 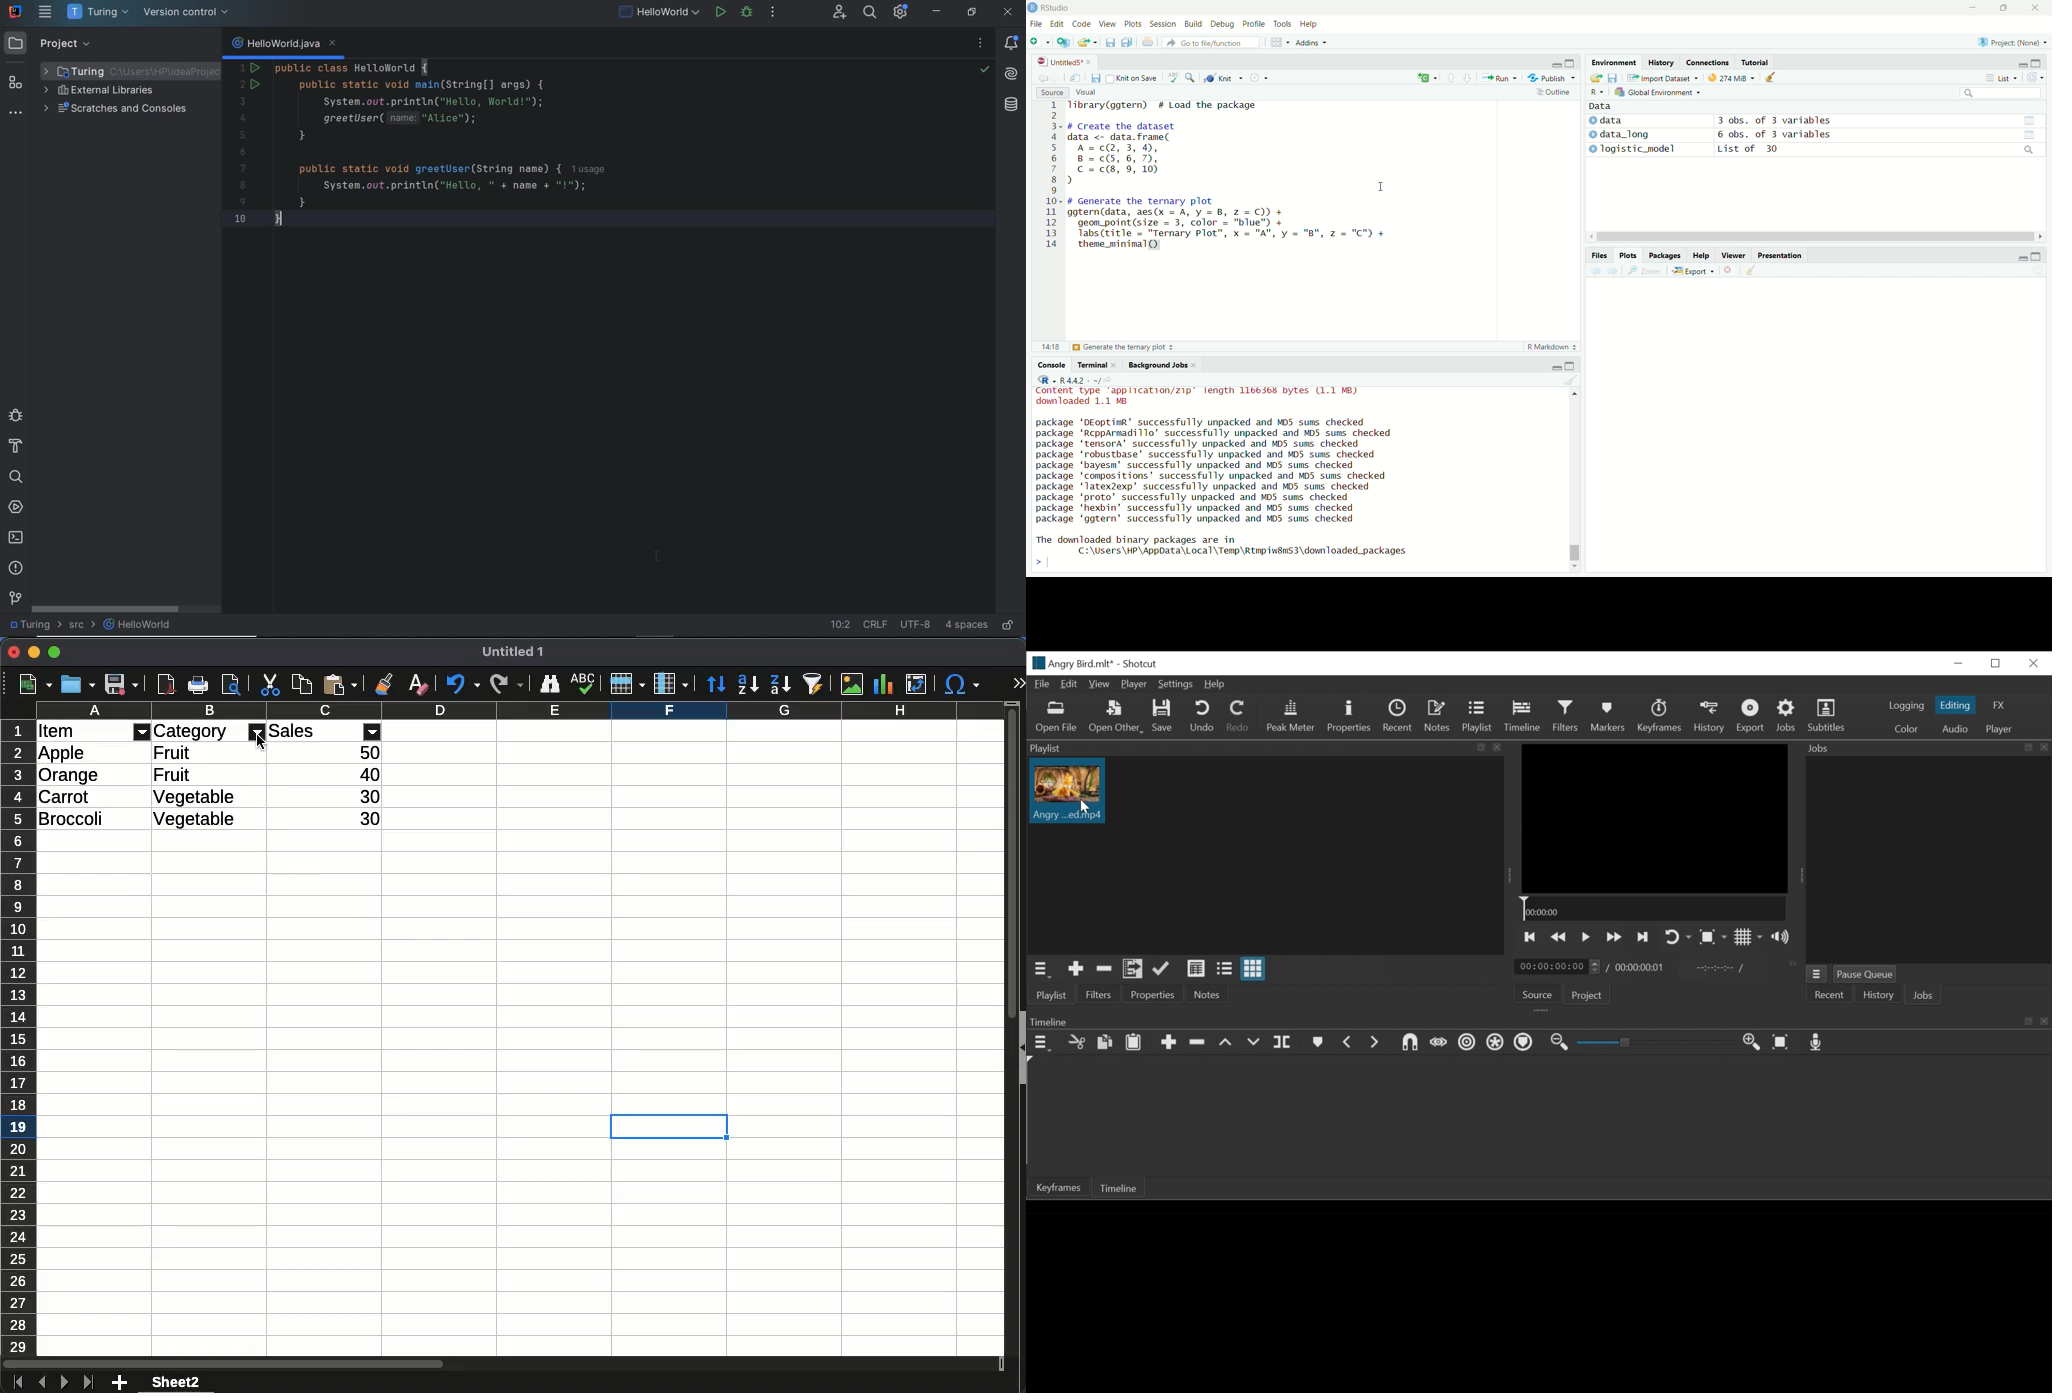 I want to click on copy, so click(x=1125, y=43).